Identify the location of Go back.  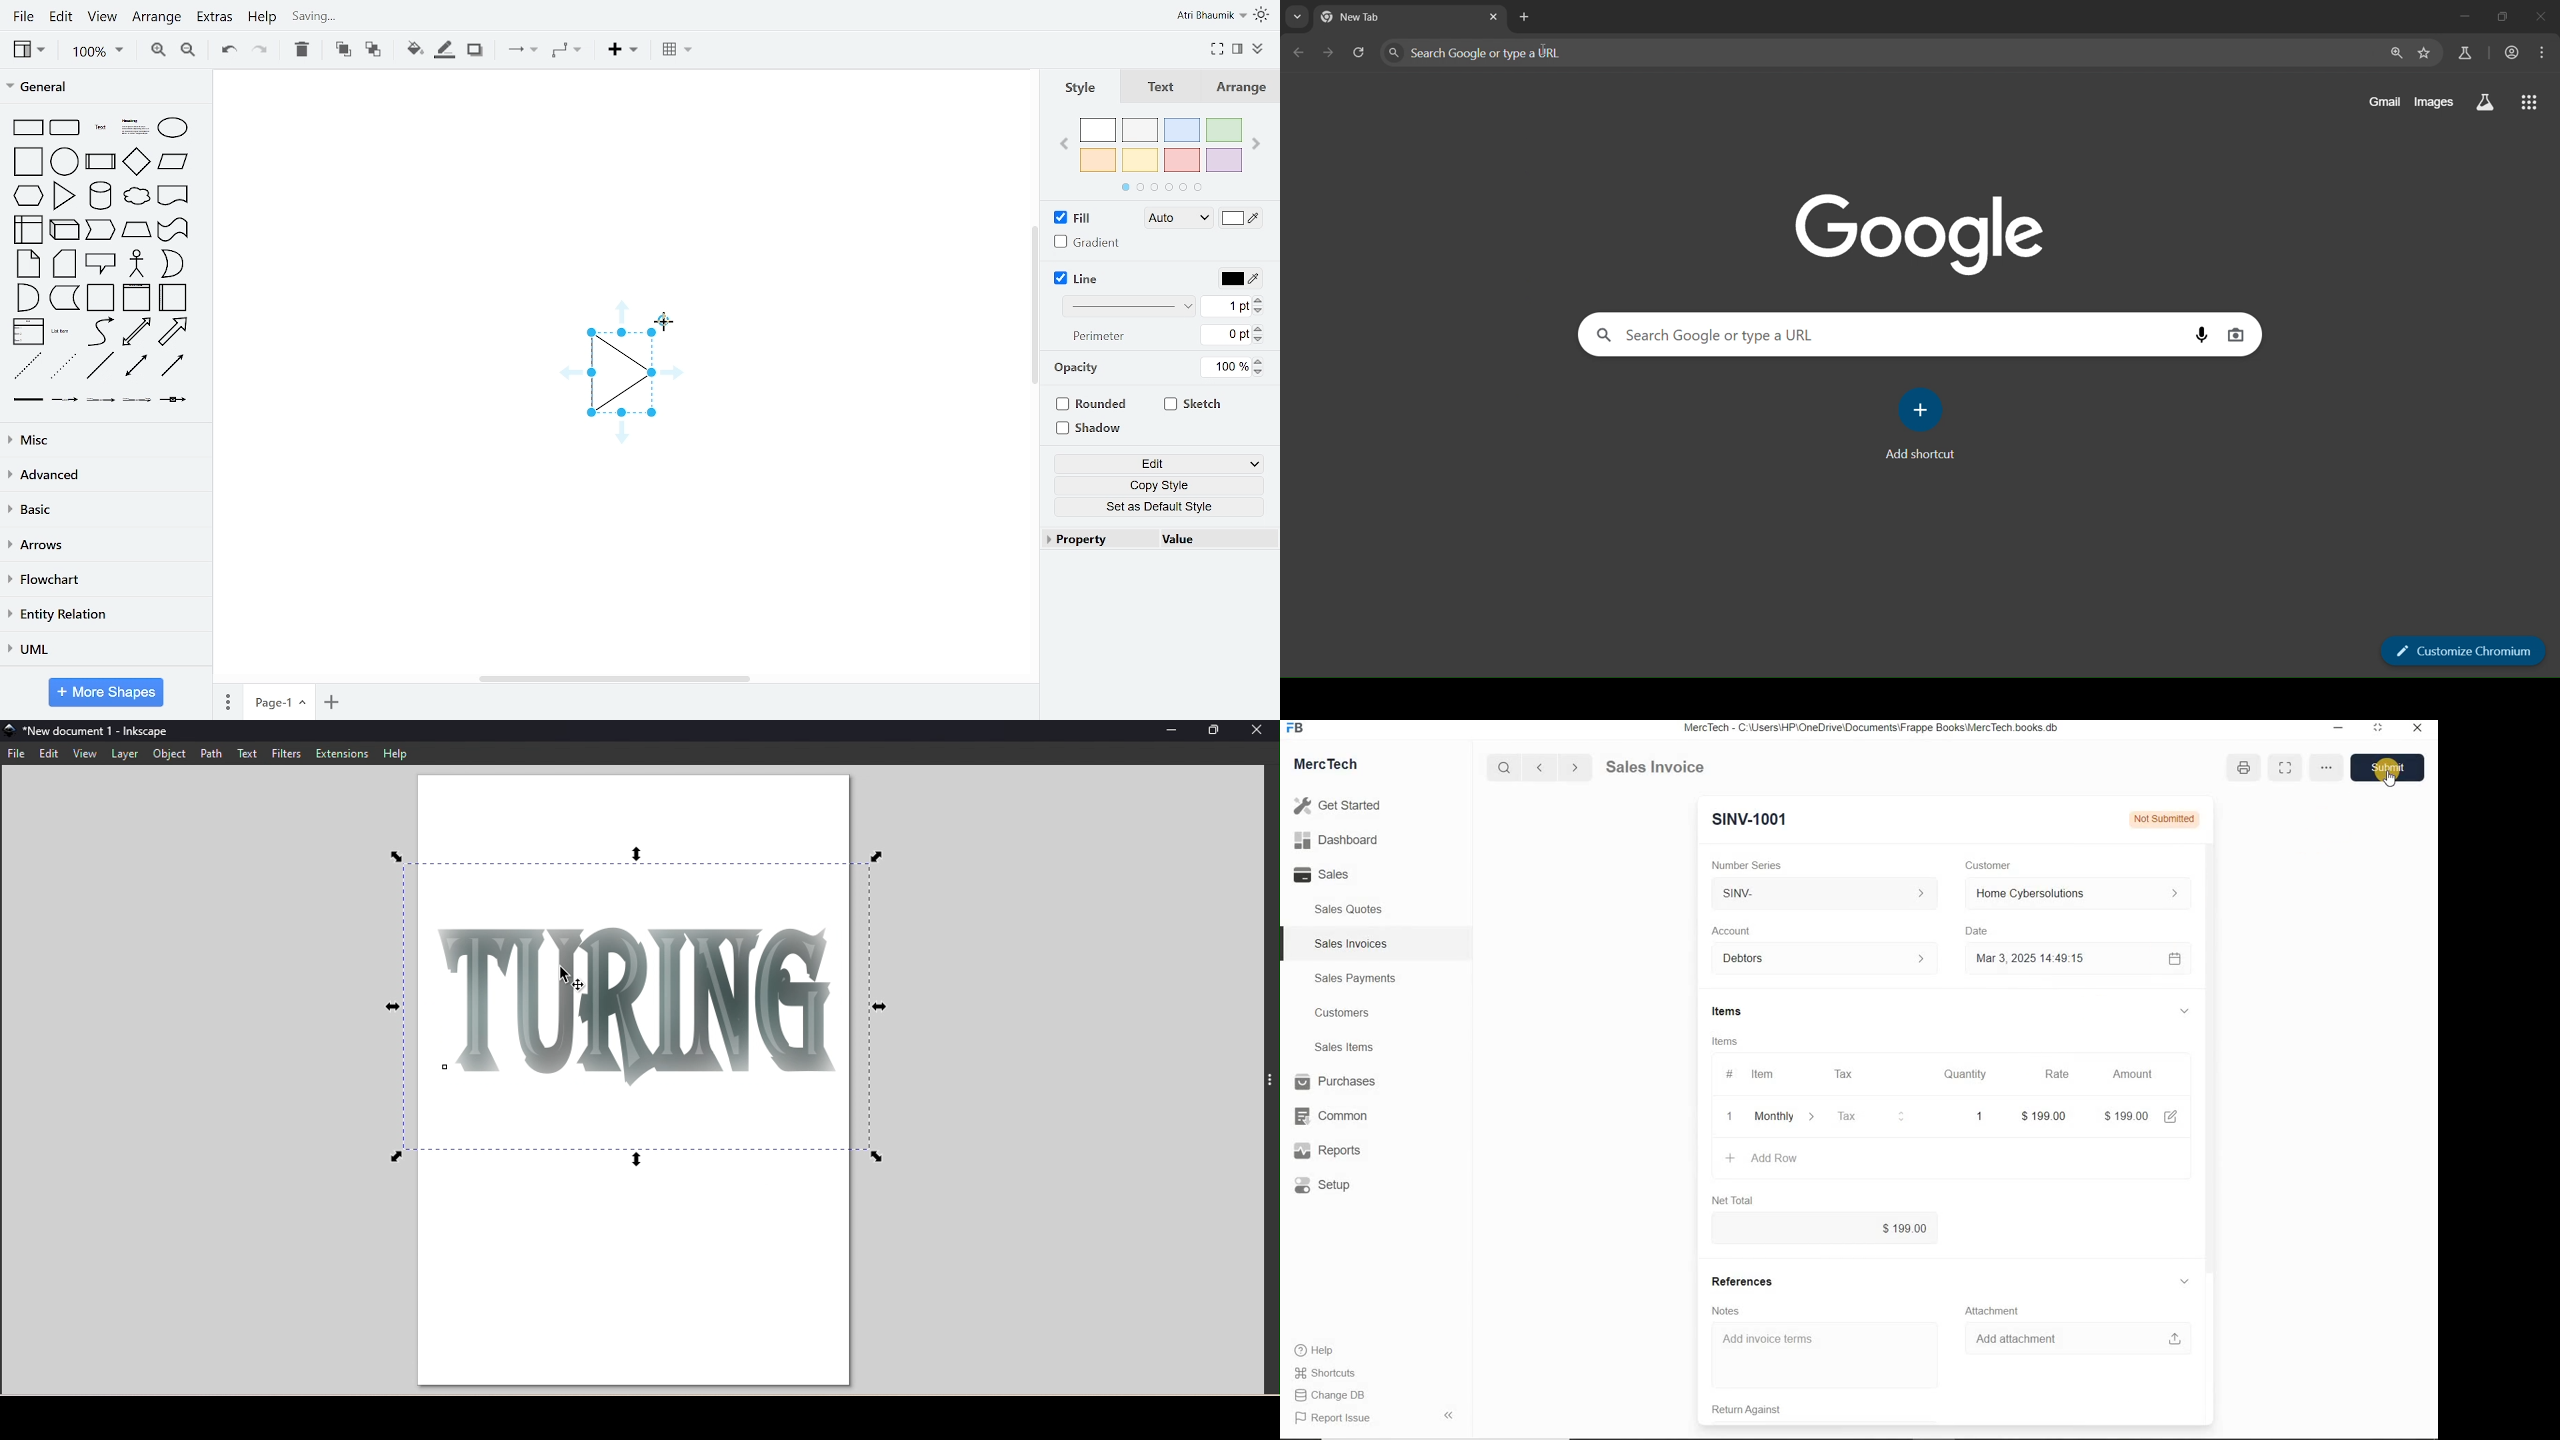
(1541, 768).